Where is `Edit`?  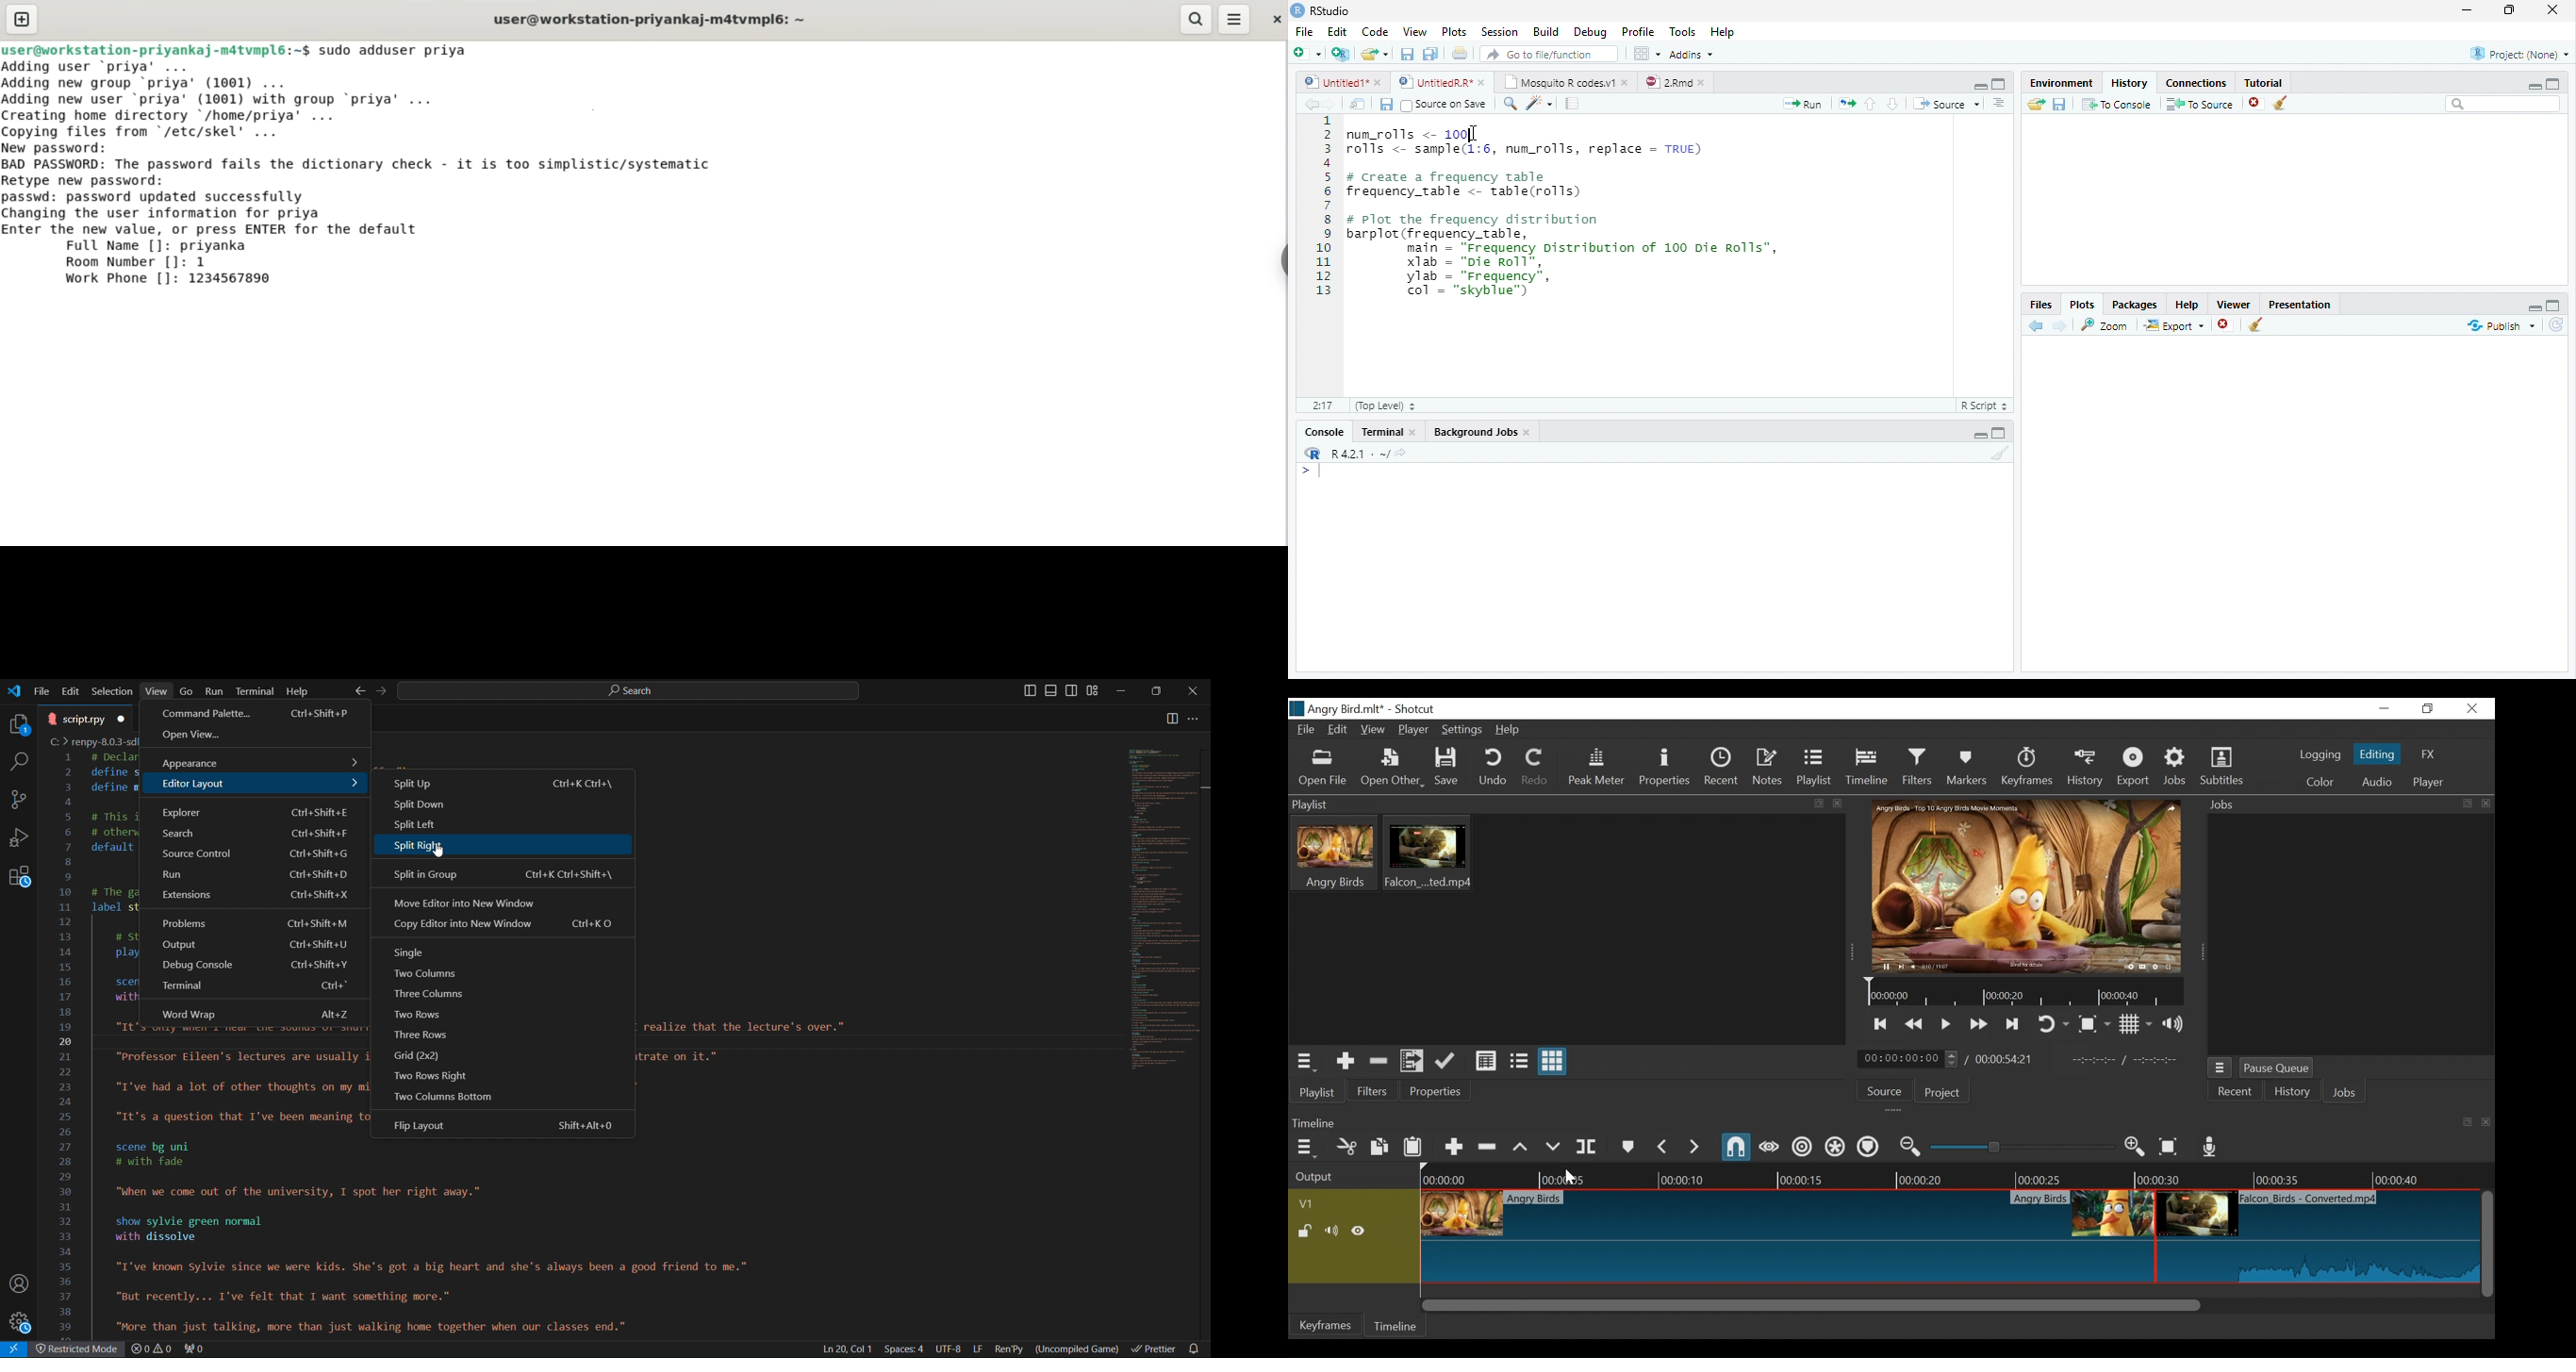
Edit is located at coordinates (73, 690).